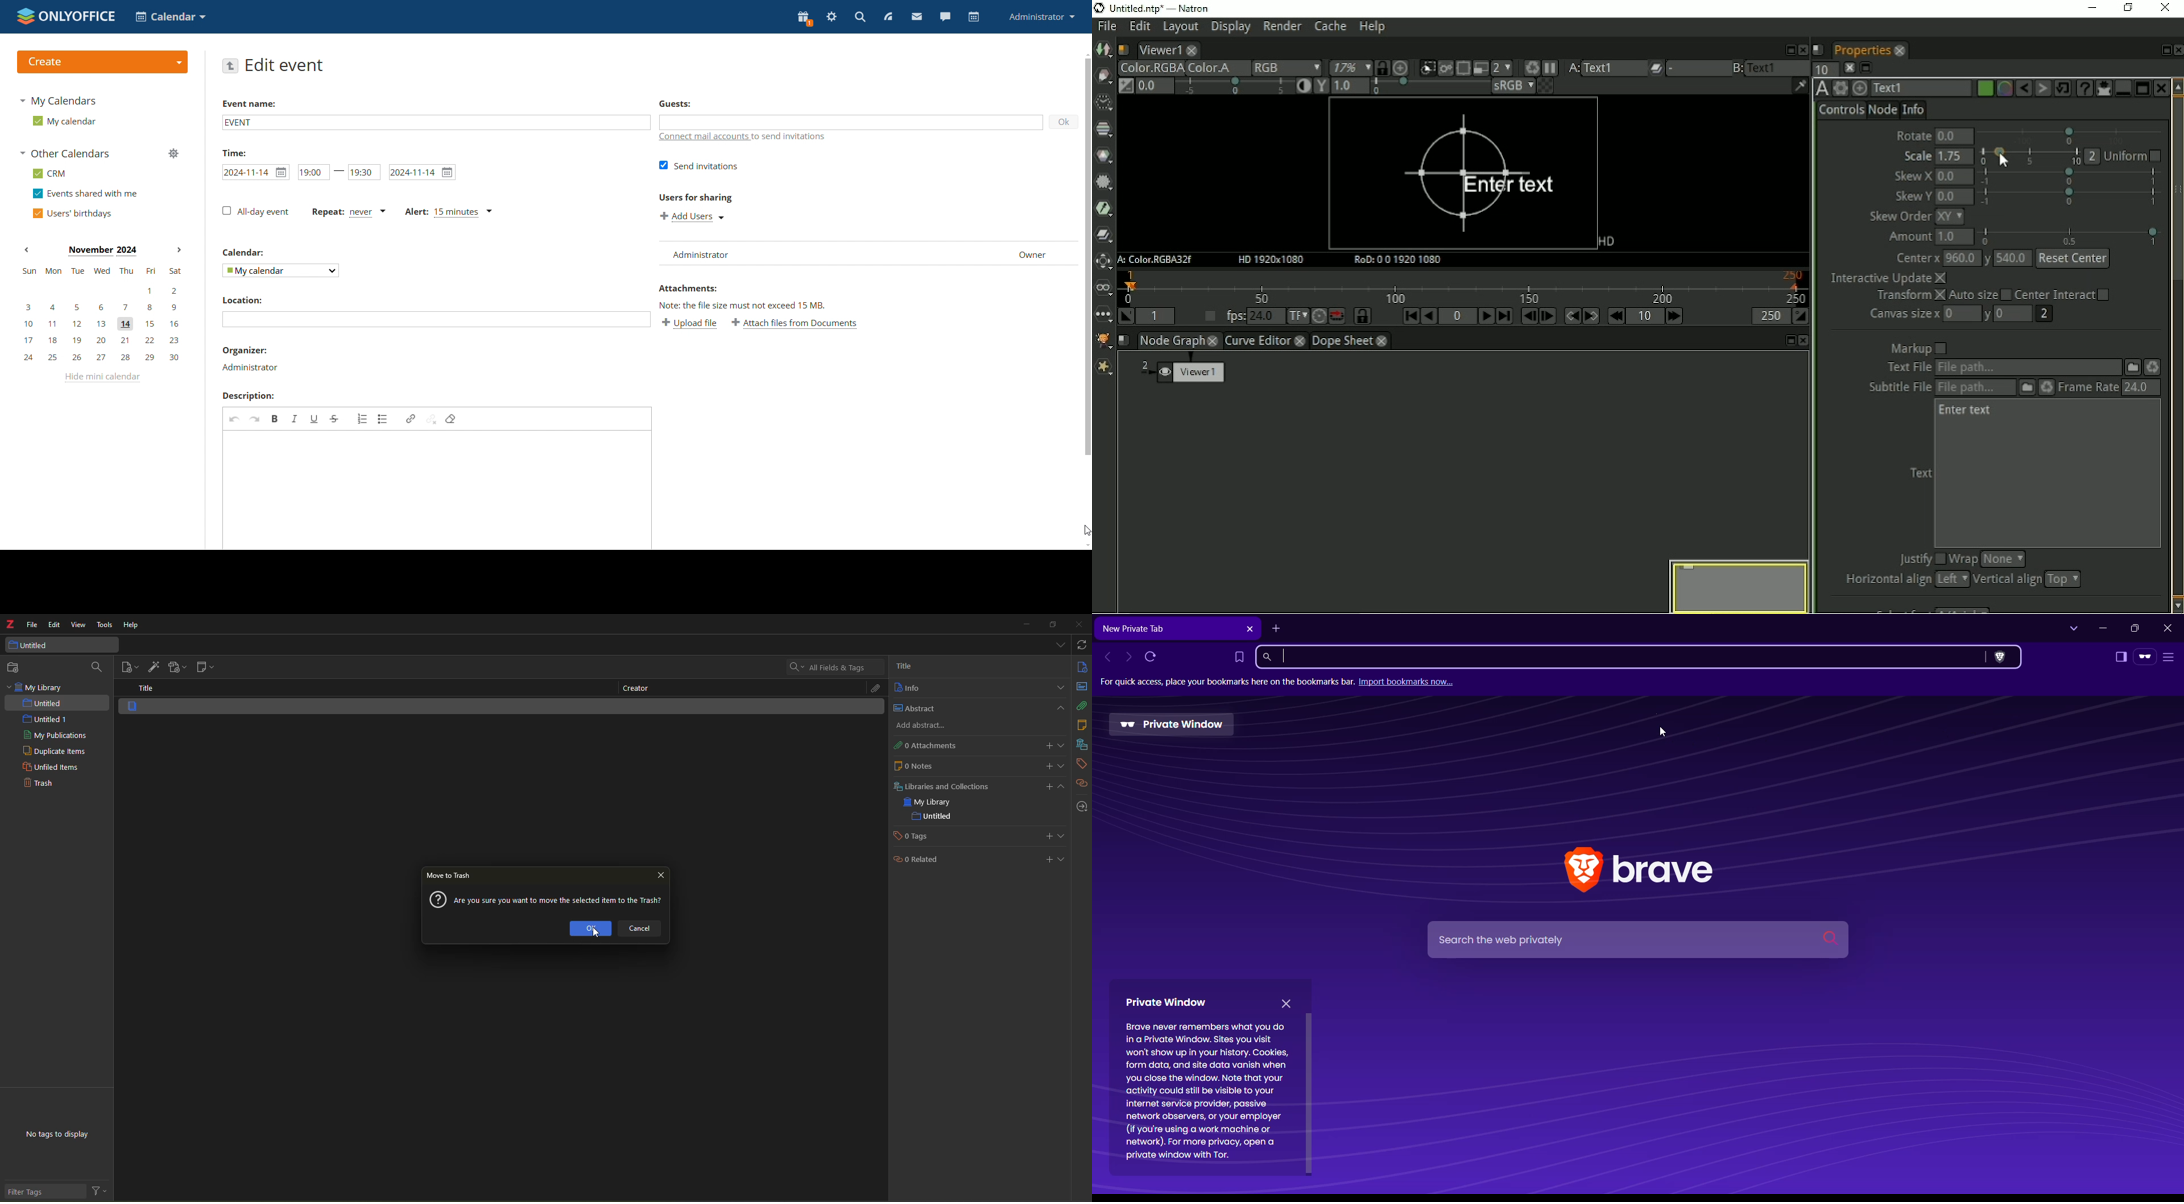 The width and height of the screenshot is (2184, 1204). Describe the element at coordinates (102, 252) in the screenshot. I see `current month` at that location.